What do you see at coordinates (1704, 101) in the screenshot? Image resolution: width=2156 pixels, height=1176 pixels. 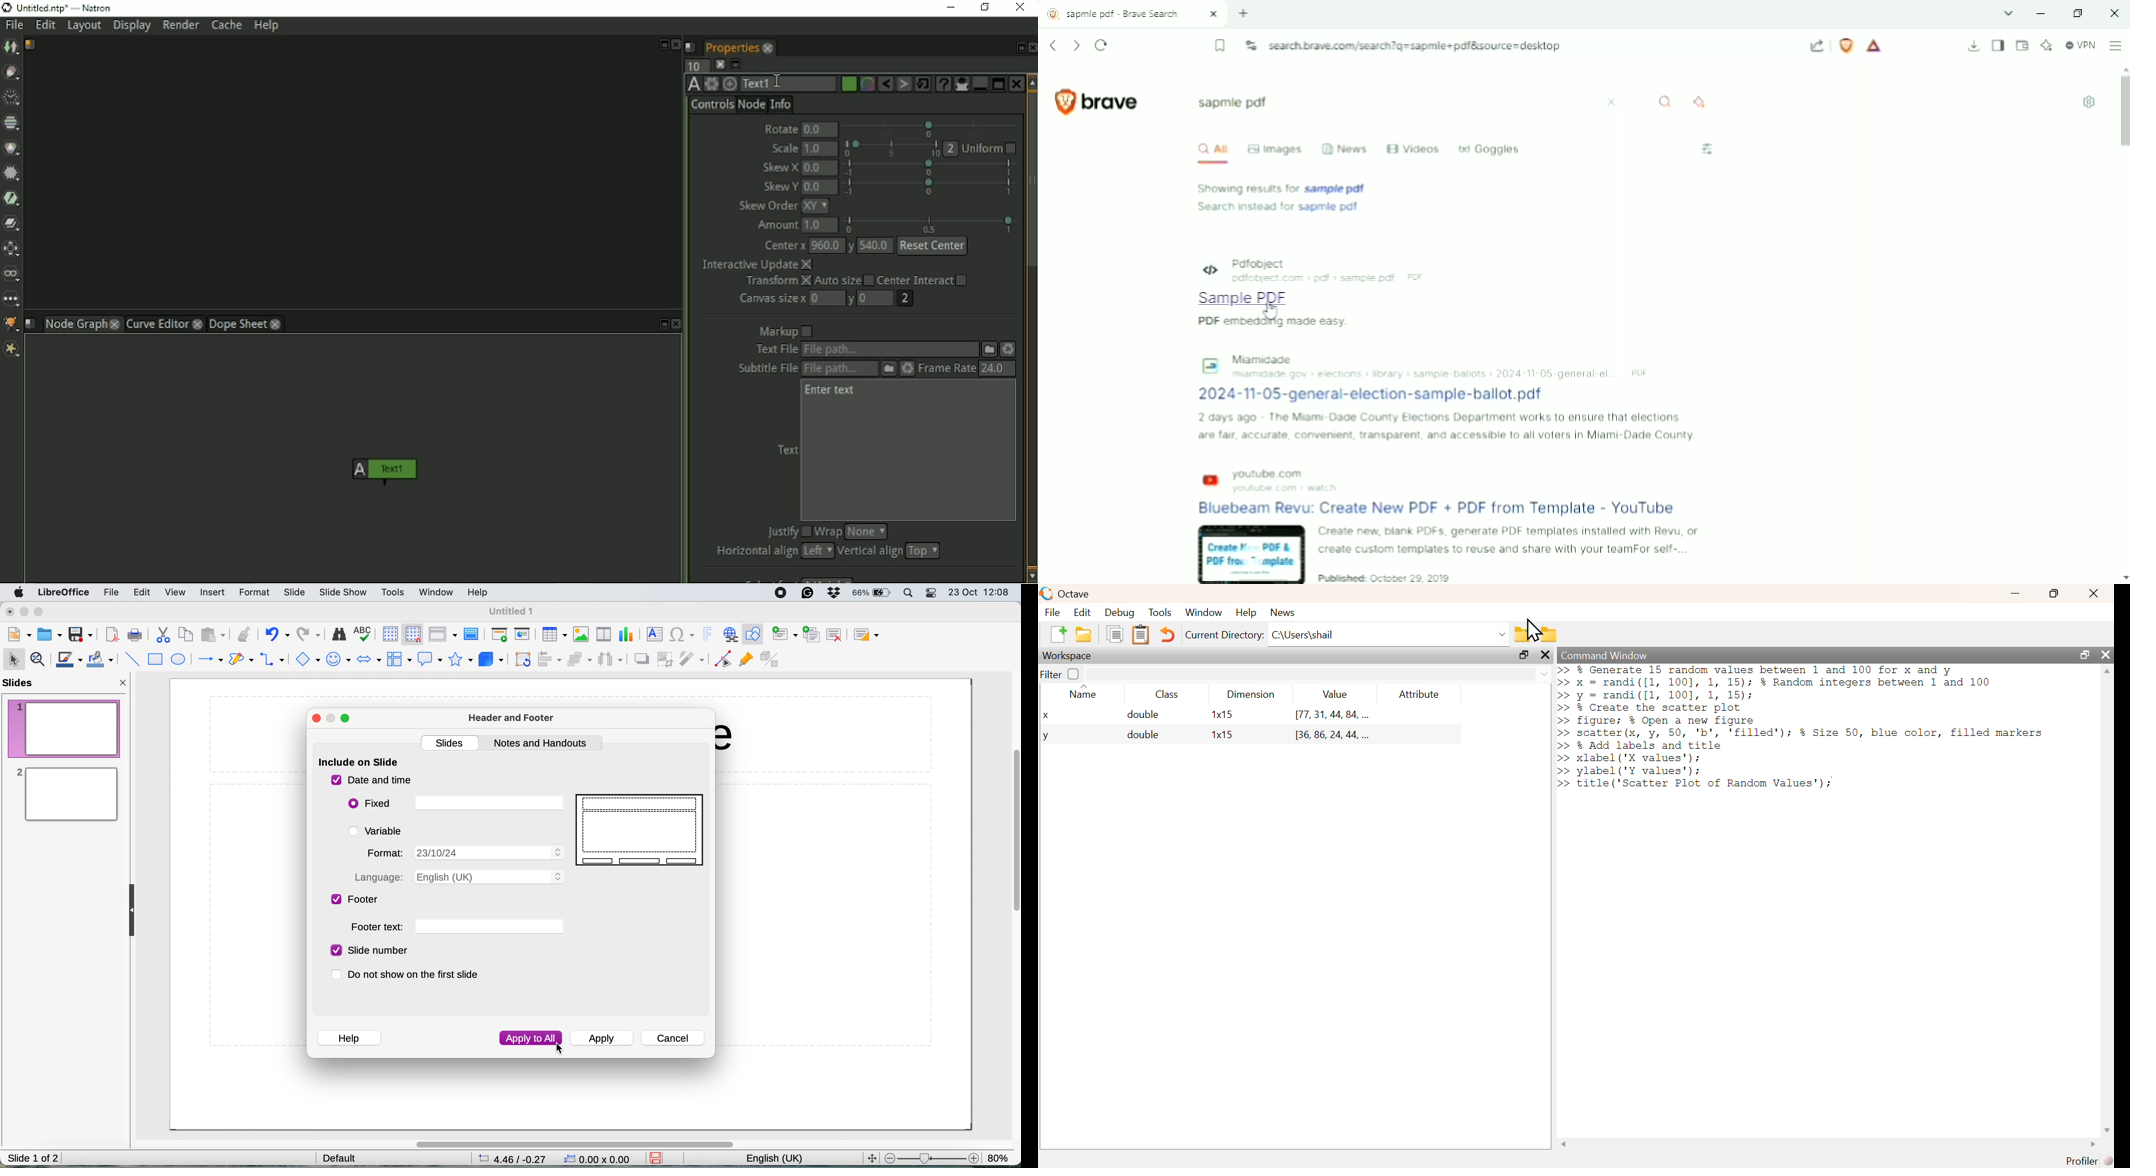 I see `Answer with AI` at bounding box center [1704, 101].